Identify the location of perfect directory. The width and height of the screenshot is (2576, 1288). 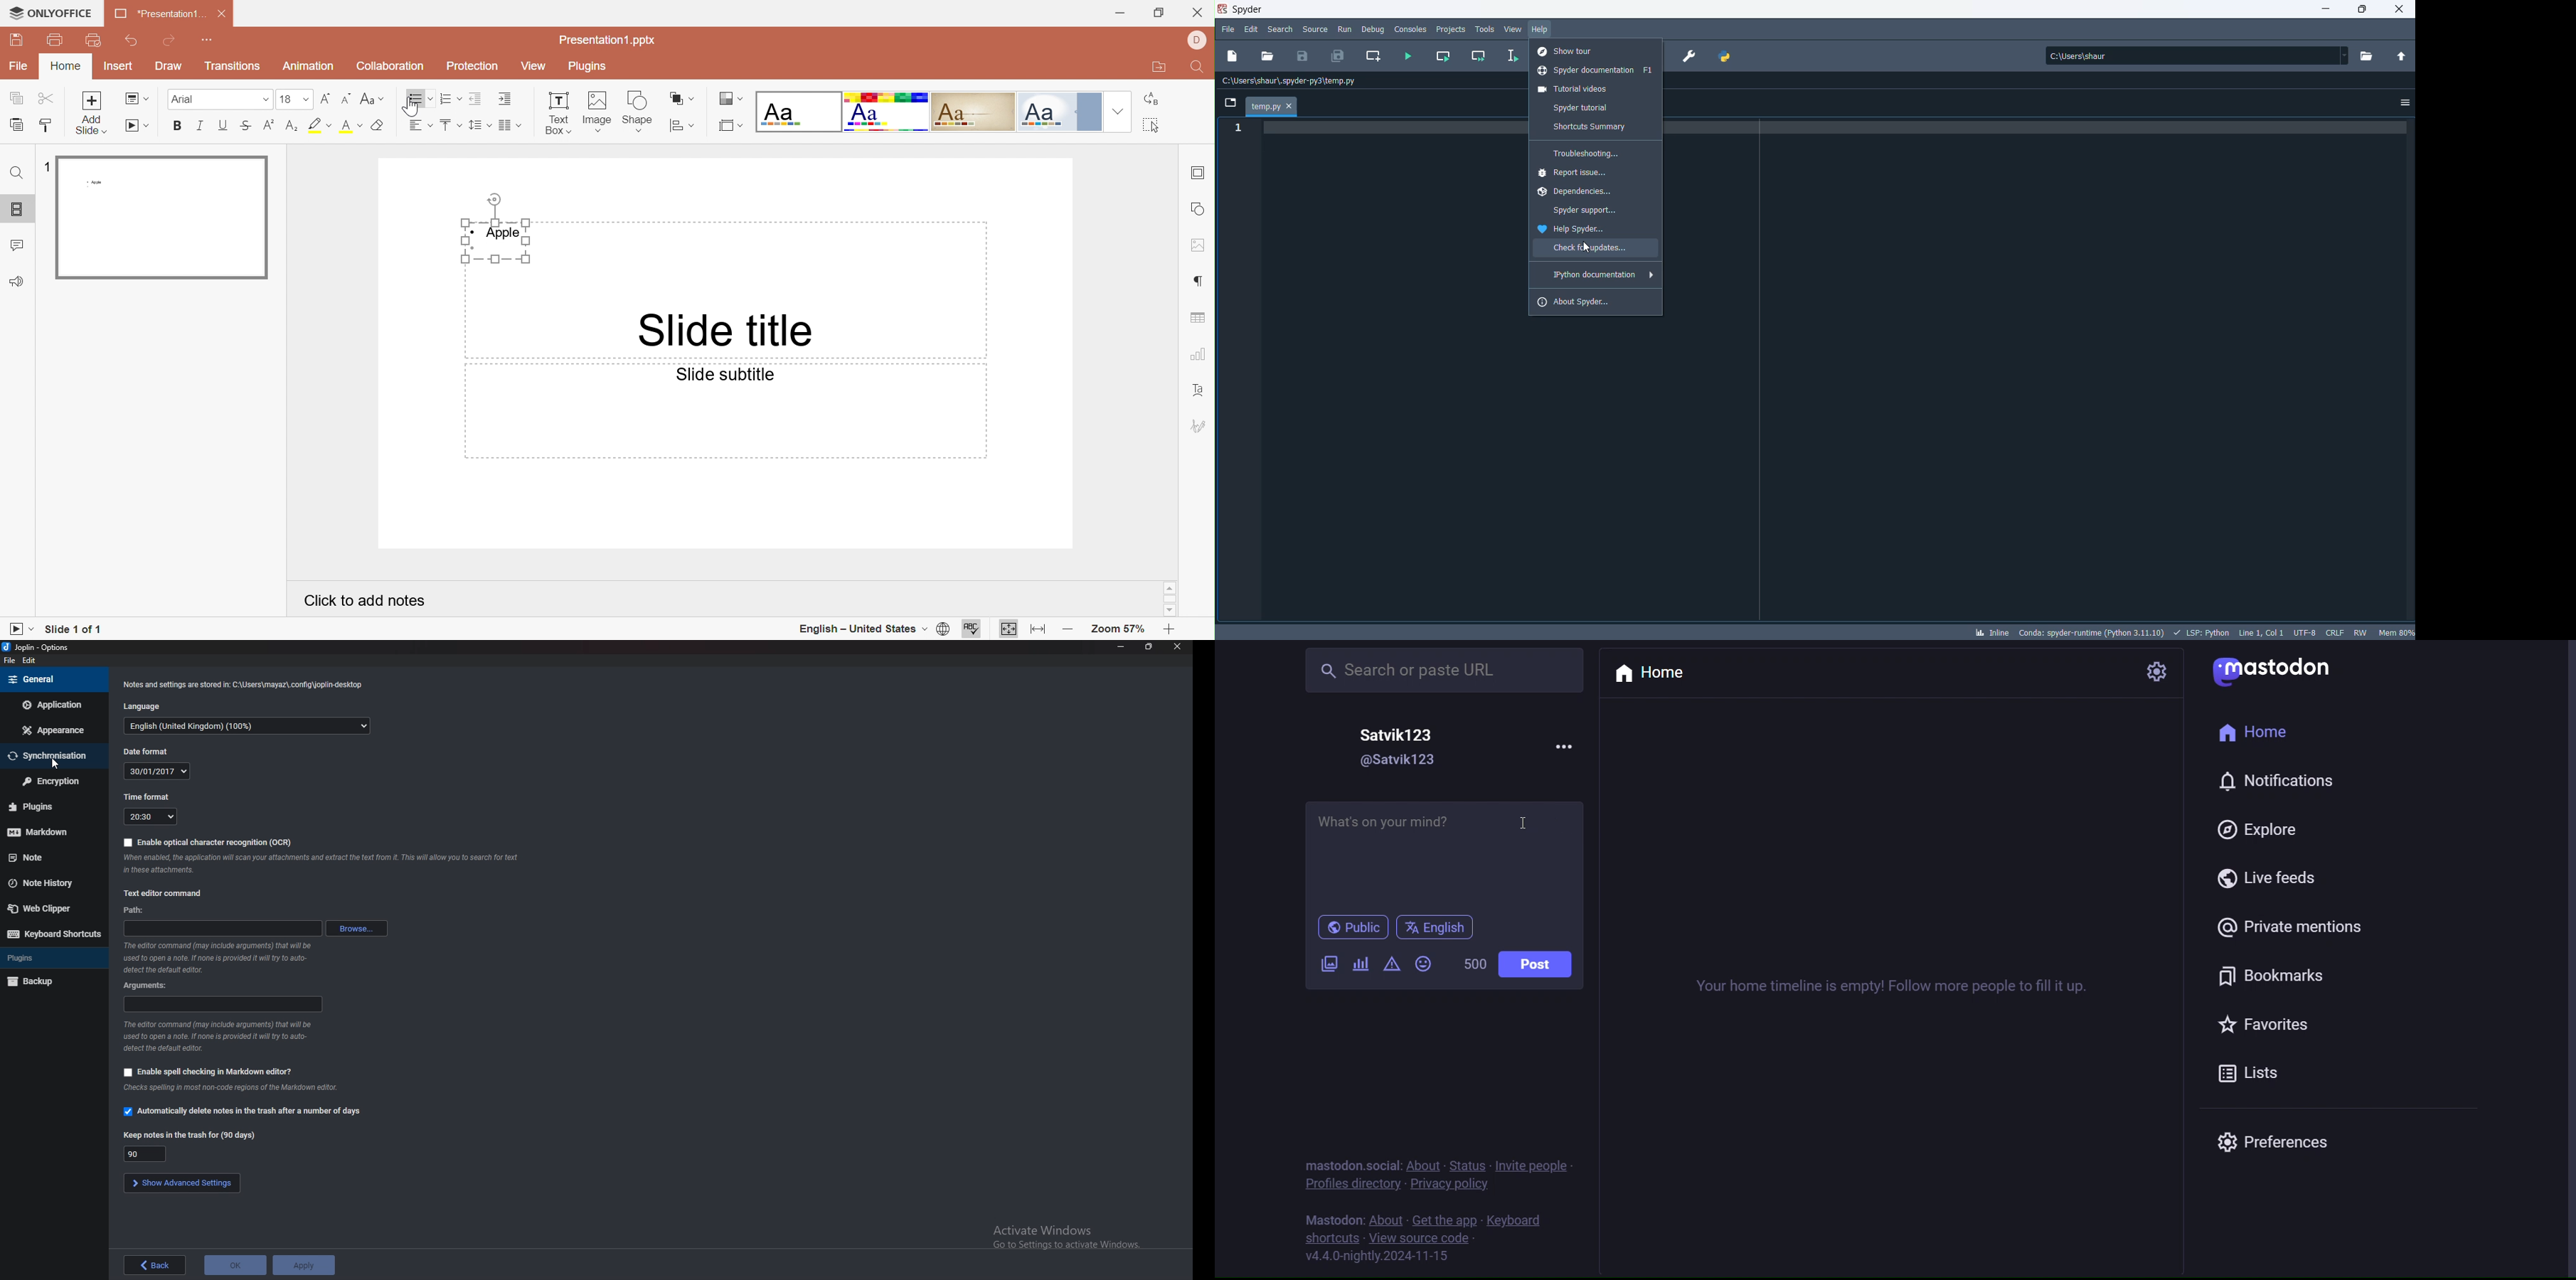
(1349, 1185).